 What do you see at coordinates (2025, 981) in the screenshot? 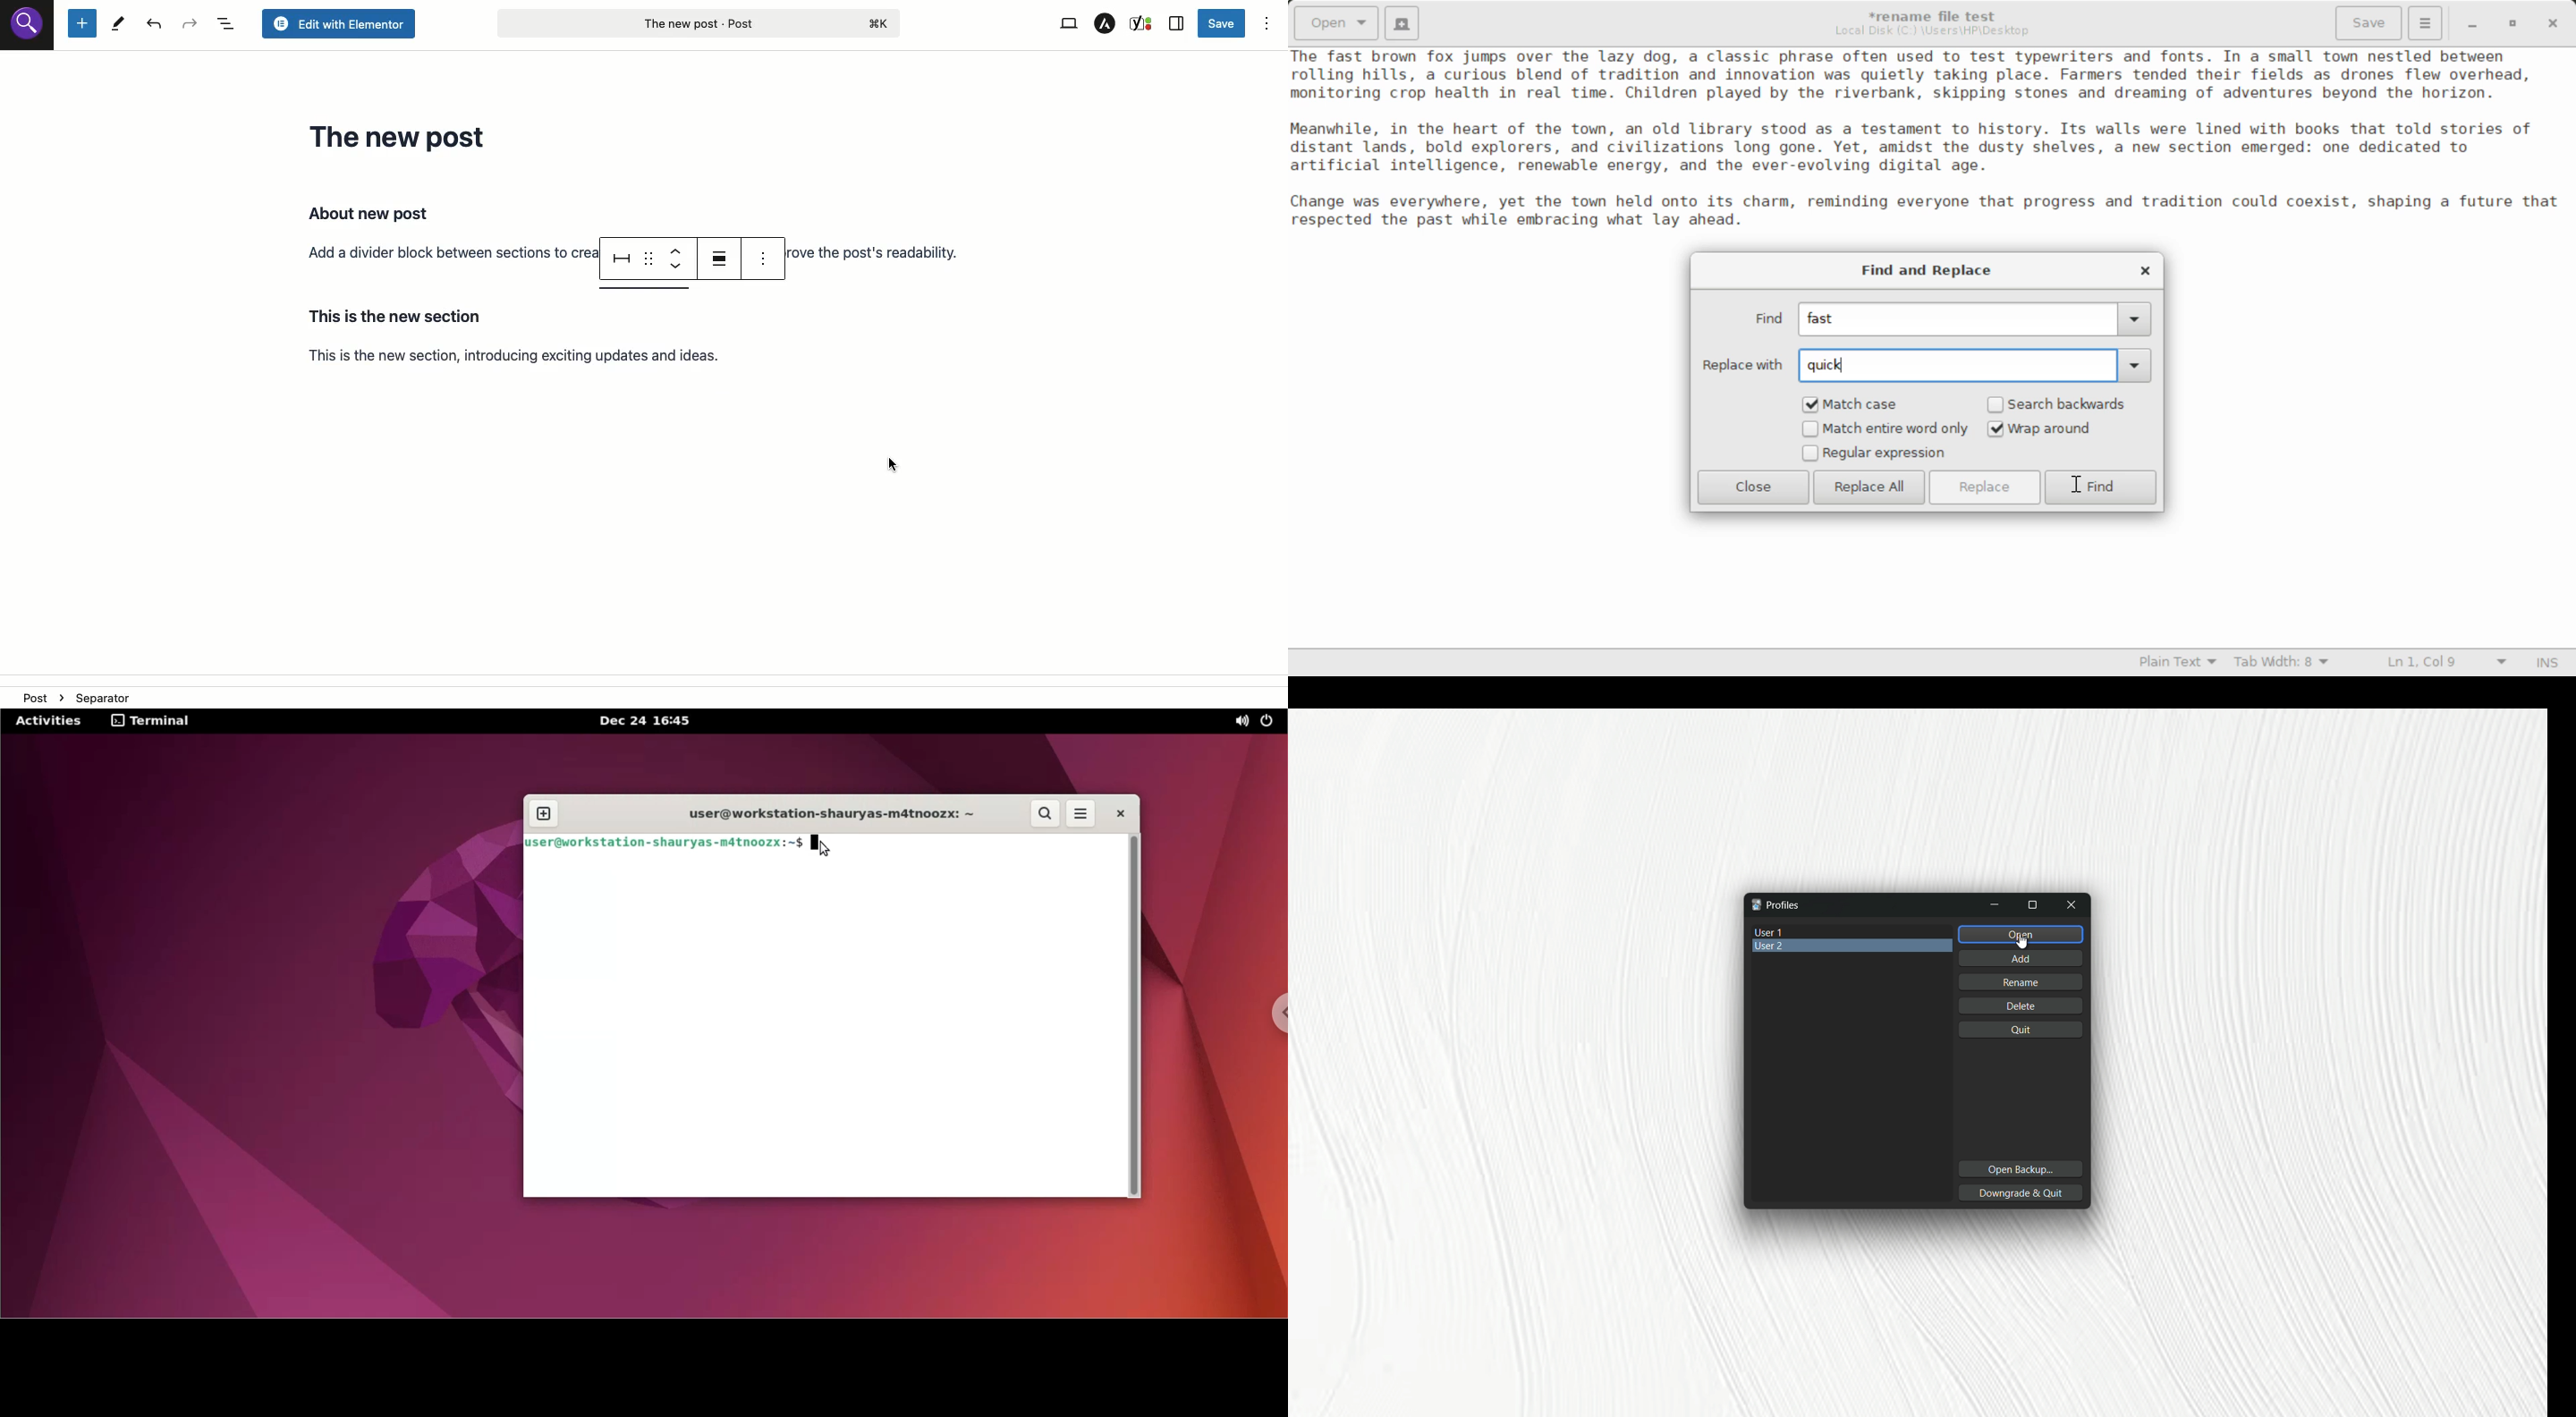
I see `Rename` at bounding box center [2025, 981].